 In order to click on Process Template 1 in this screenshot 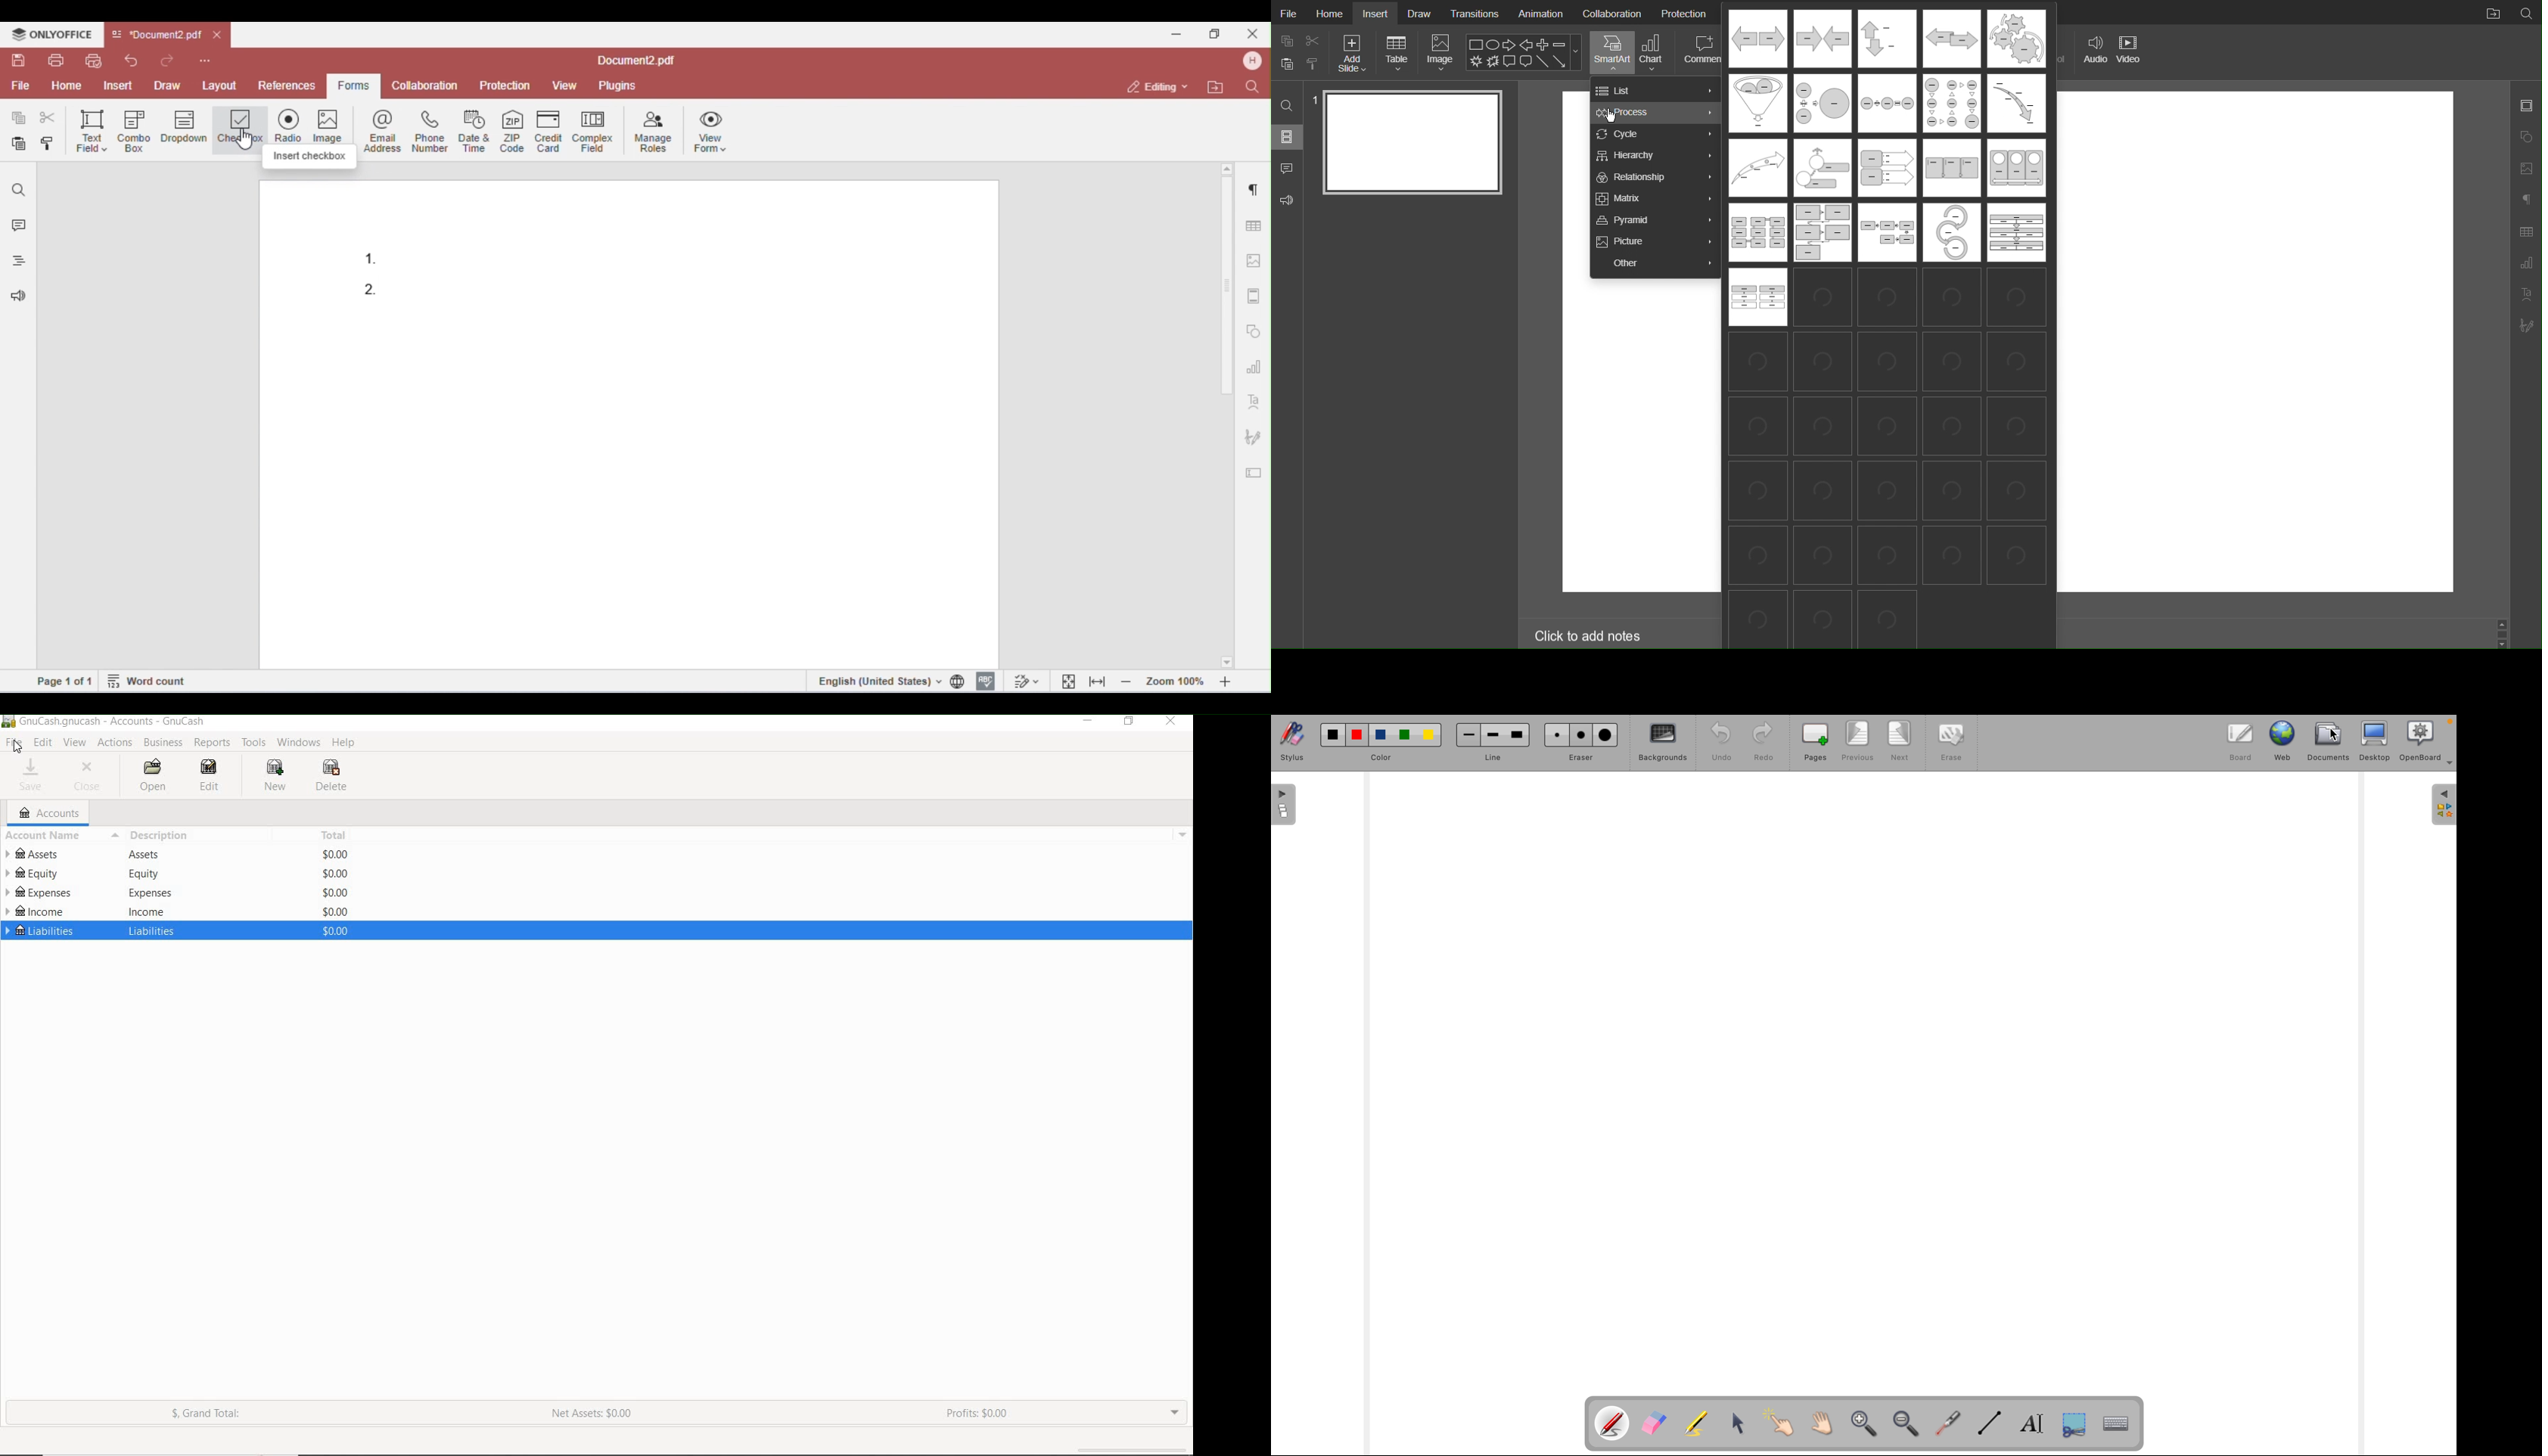, I will do `click(1757, 38)`.